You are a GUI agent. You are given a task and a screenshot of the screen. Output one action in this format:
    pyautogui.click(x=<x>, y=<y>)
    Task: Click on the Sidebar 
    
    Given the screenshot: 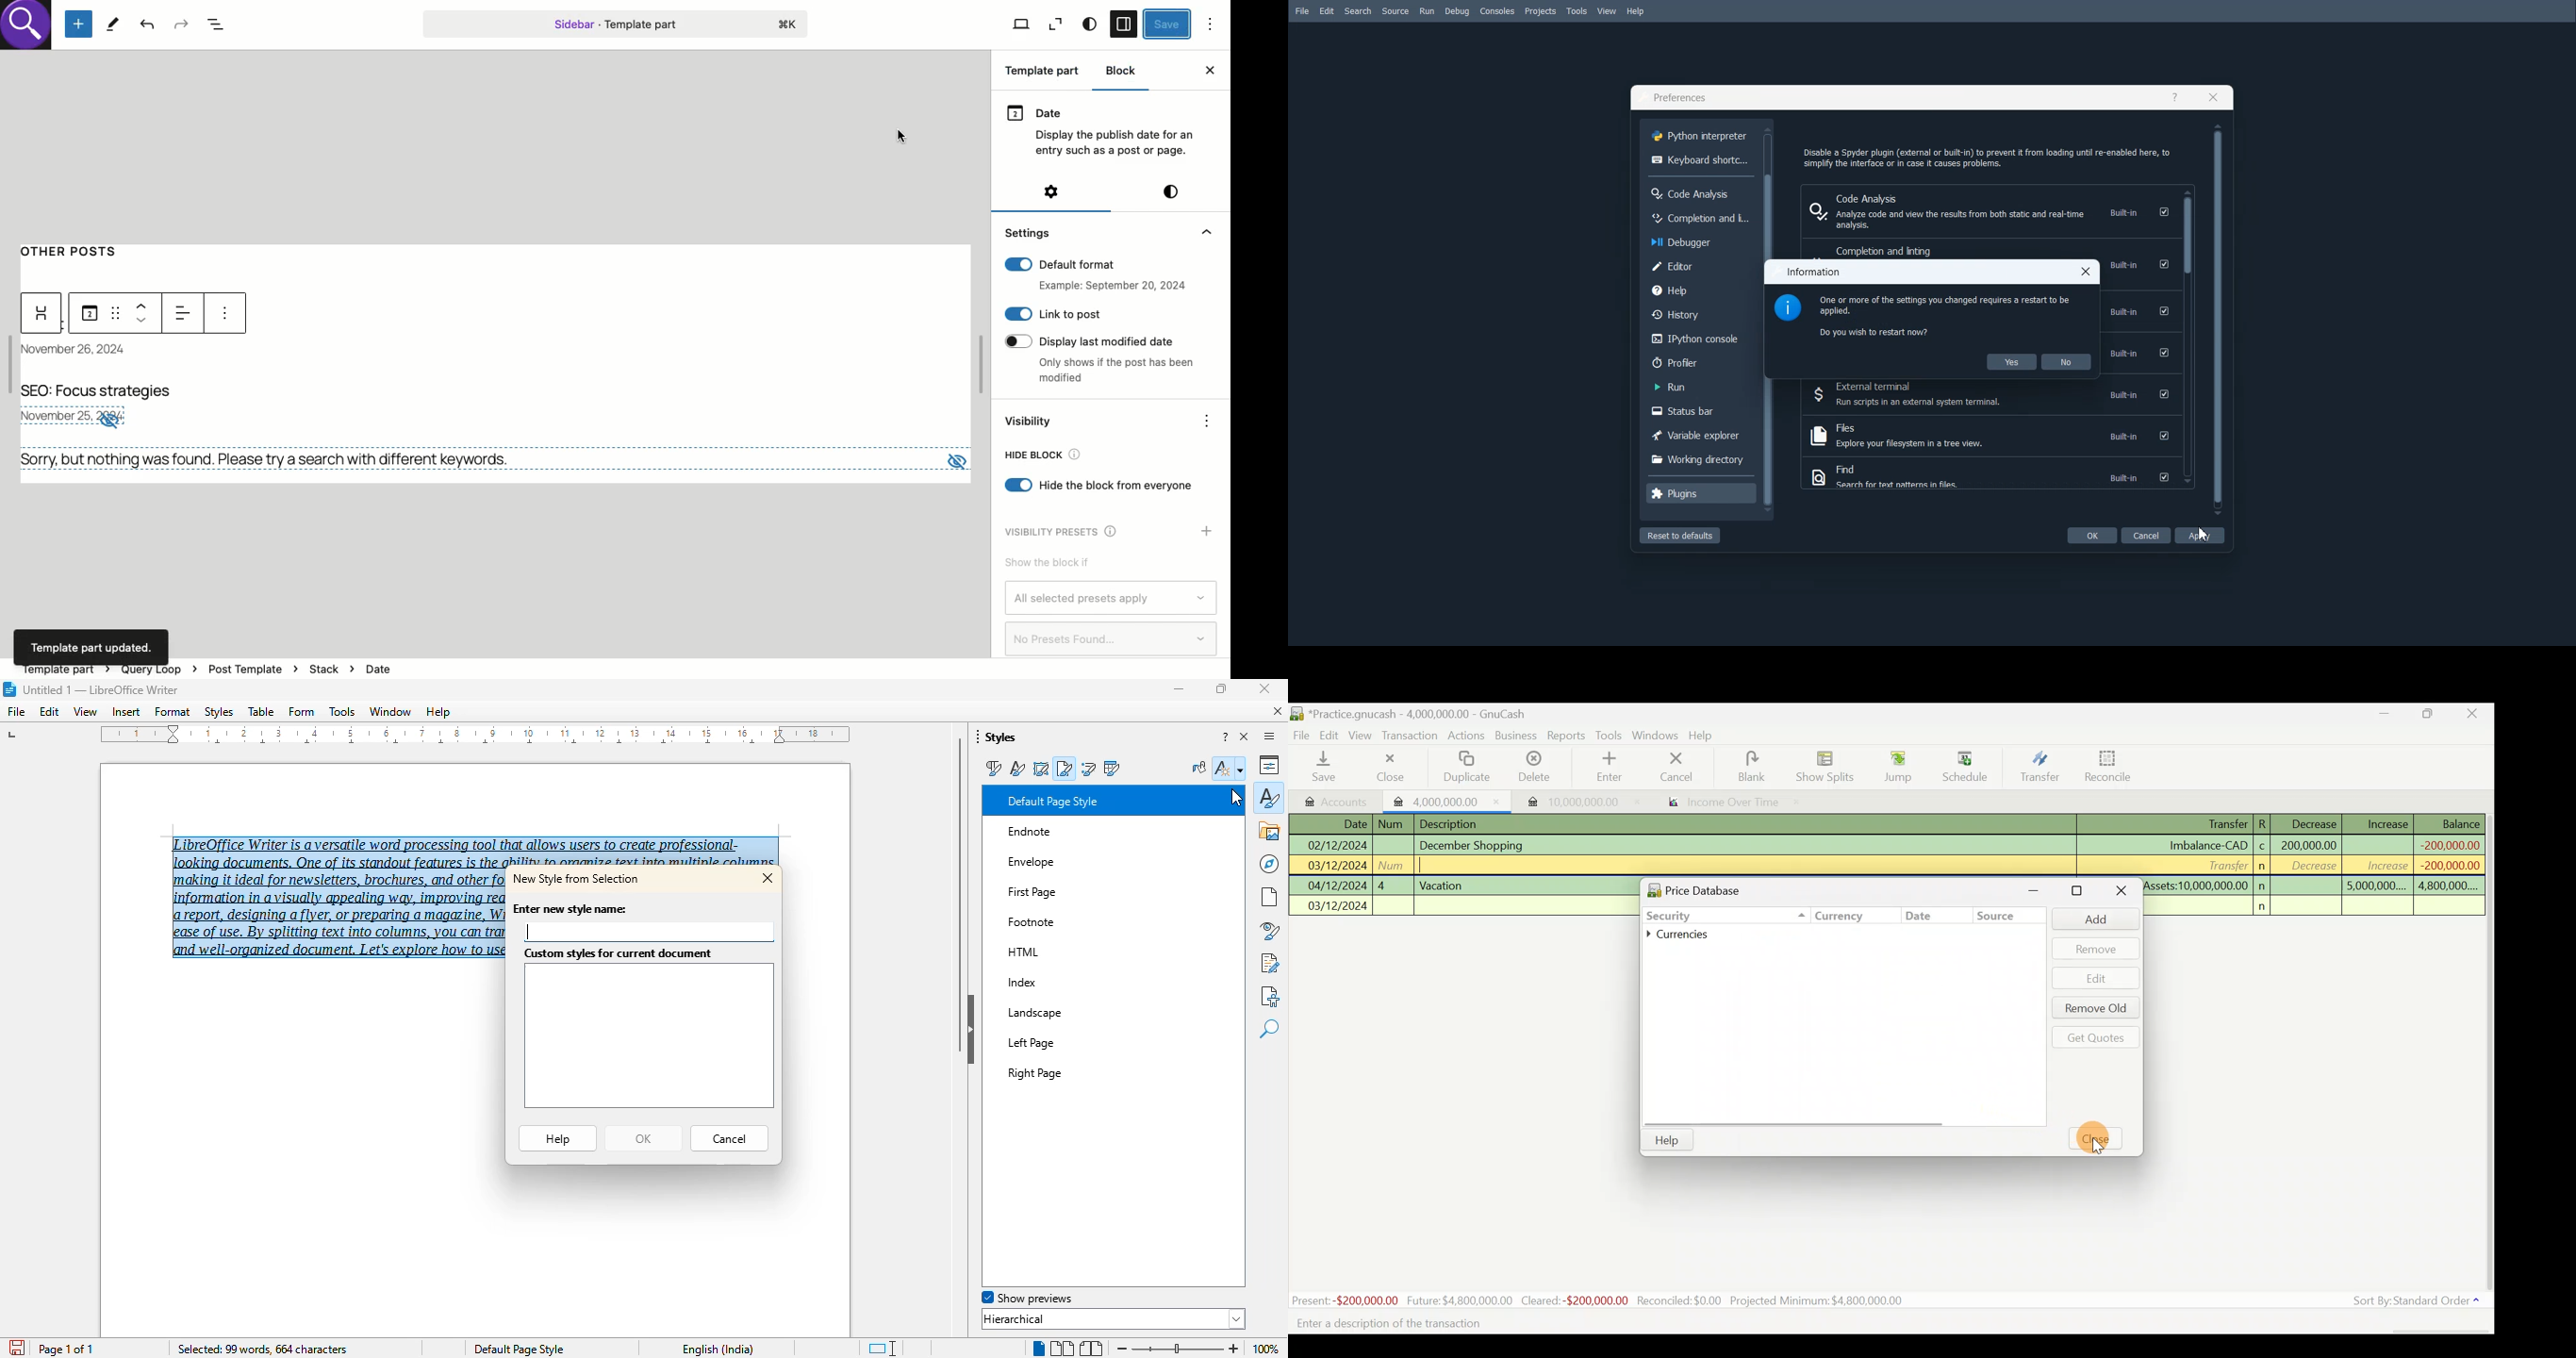 What is the action you would take?
    pyautogui.click(x=1123, y=25)
    